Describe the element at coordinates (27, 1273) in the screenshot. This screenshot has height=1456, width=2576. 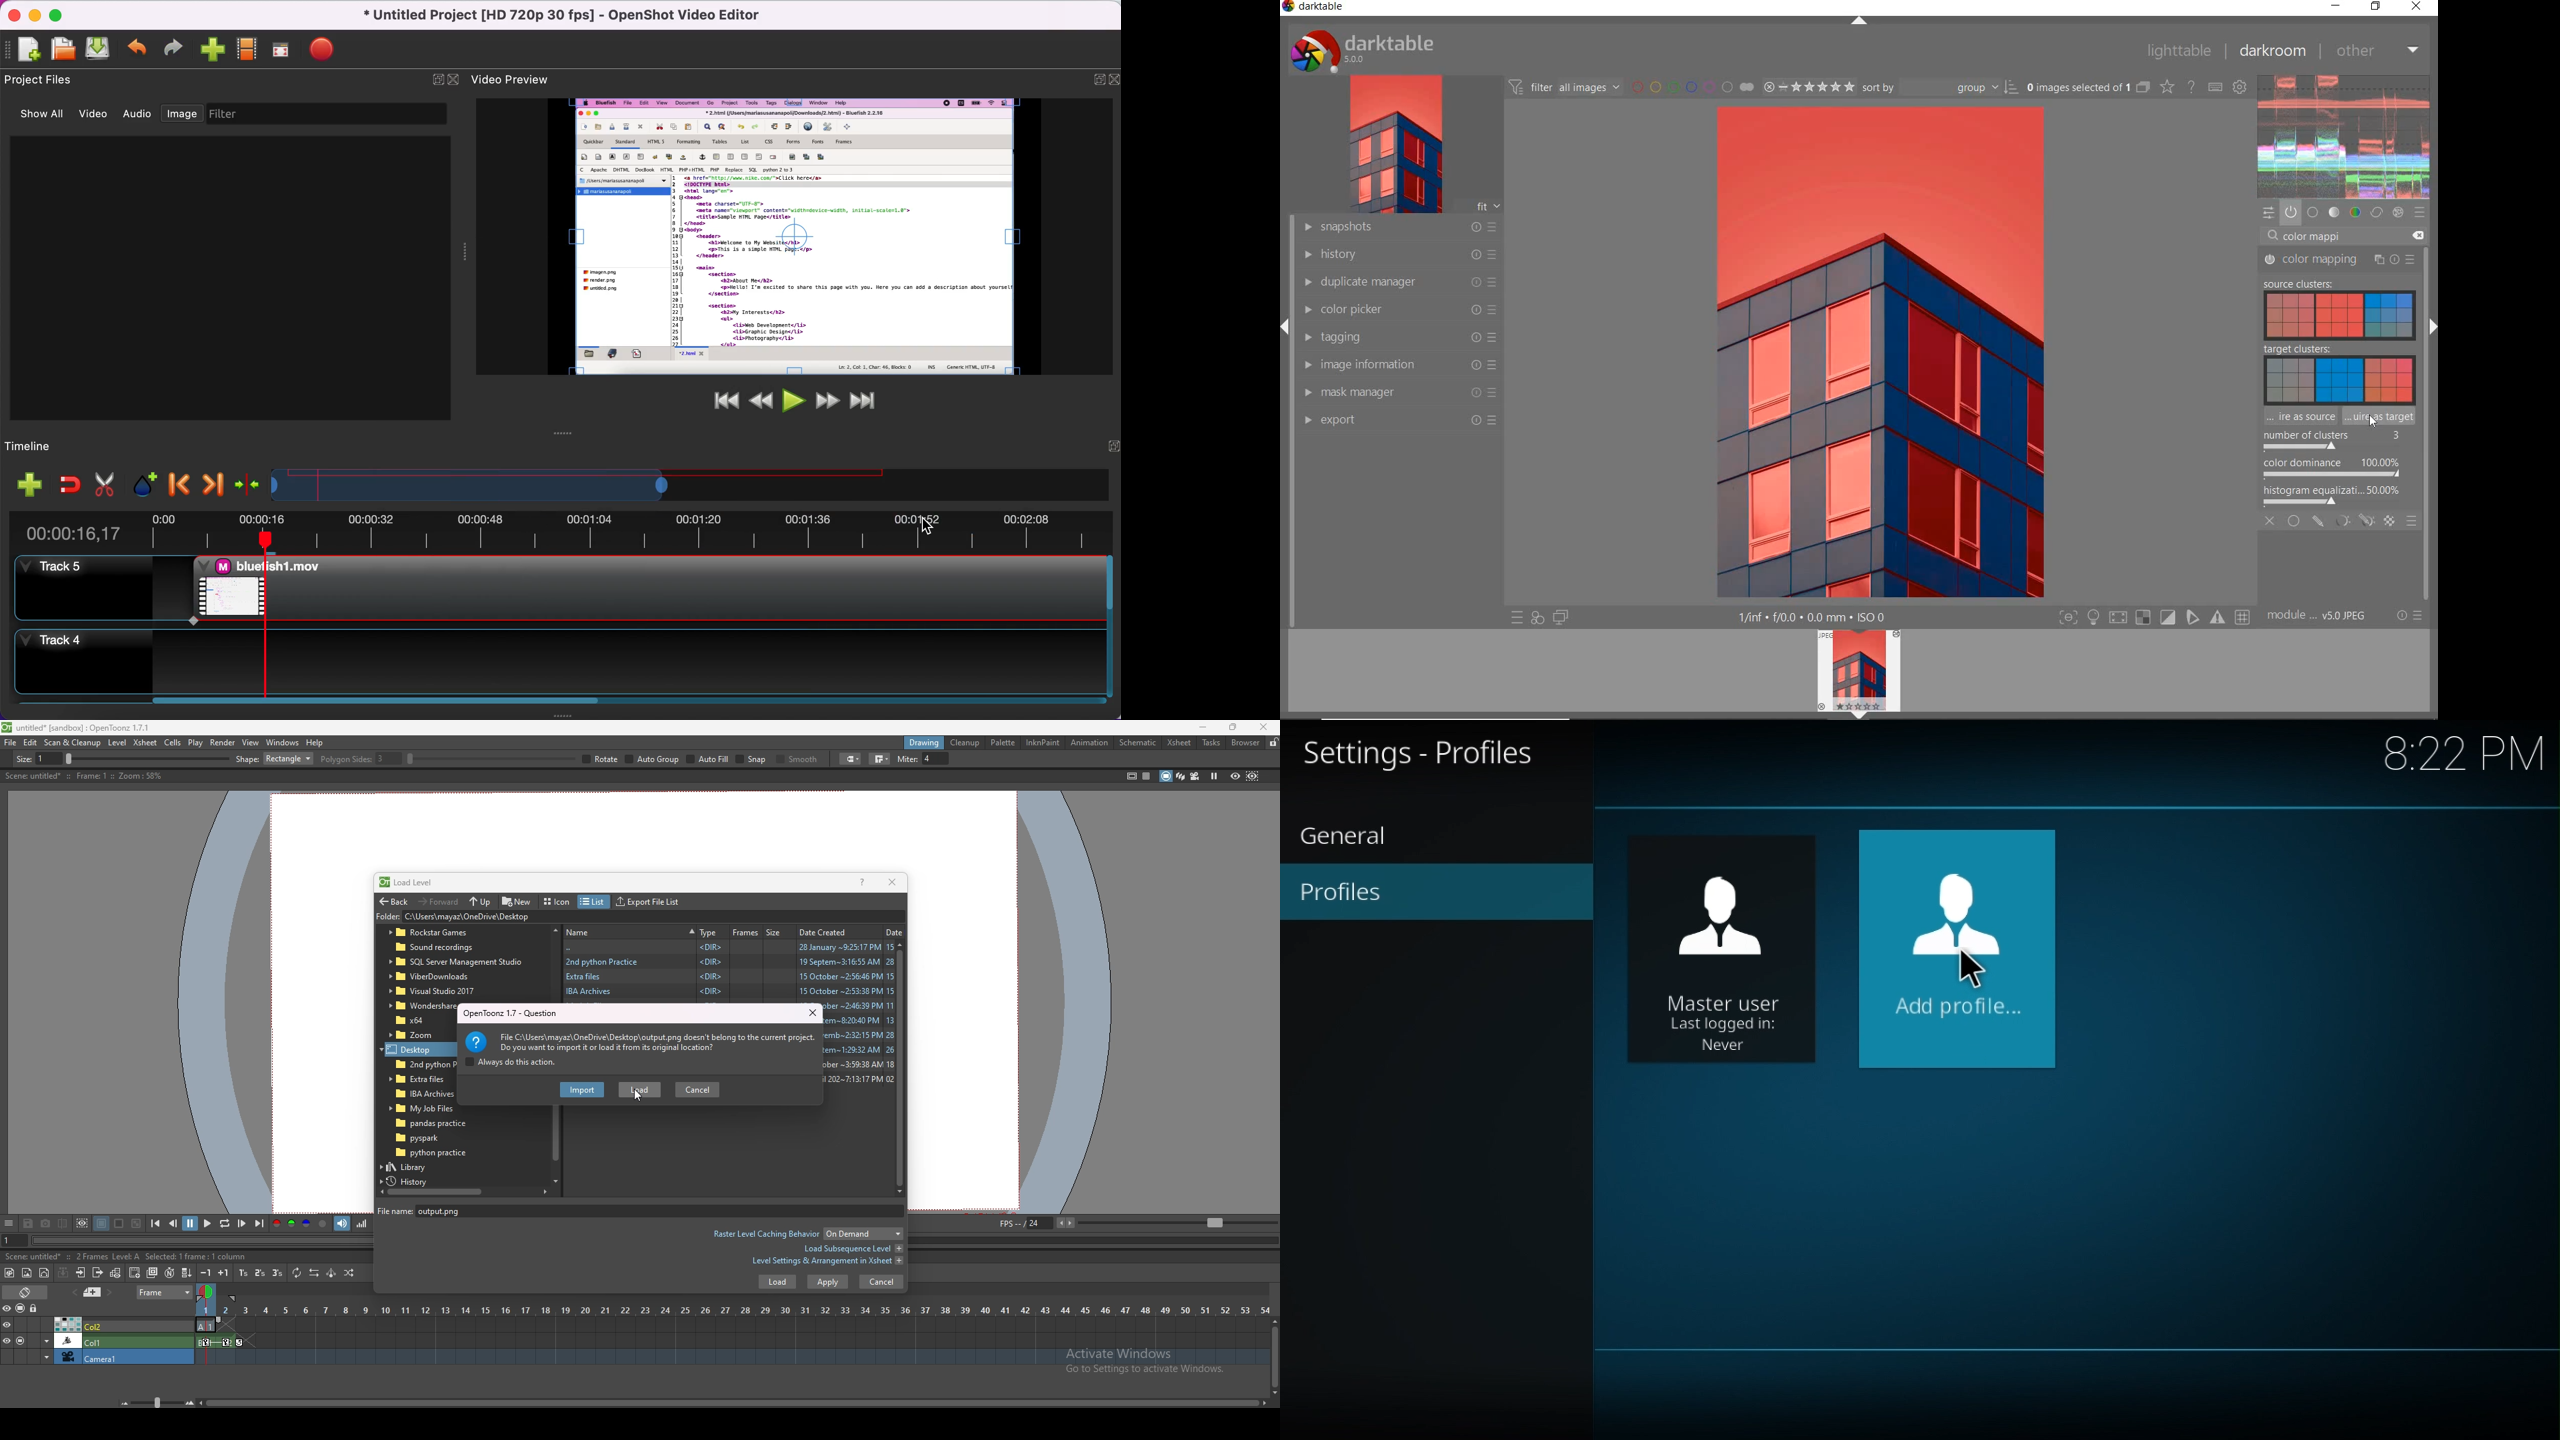
I see `new raster level` at that location.